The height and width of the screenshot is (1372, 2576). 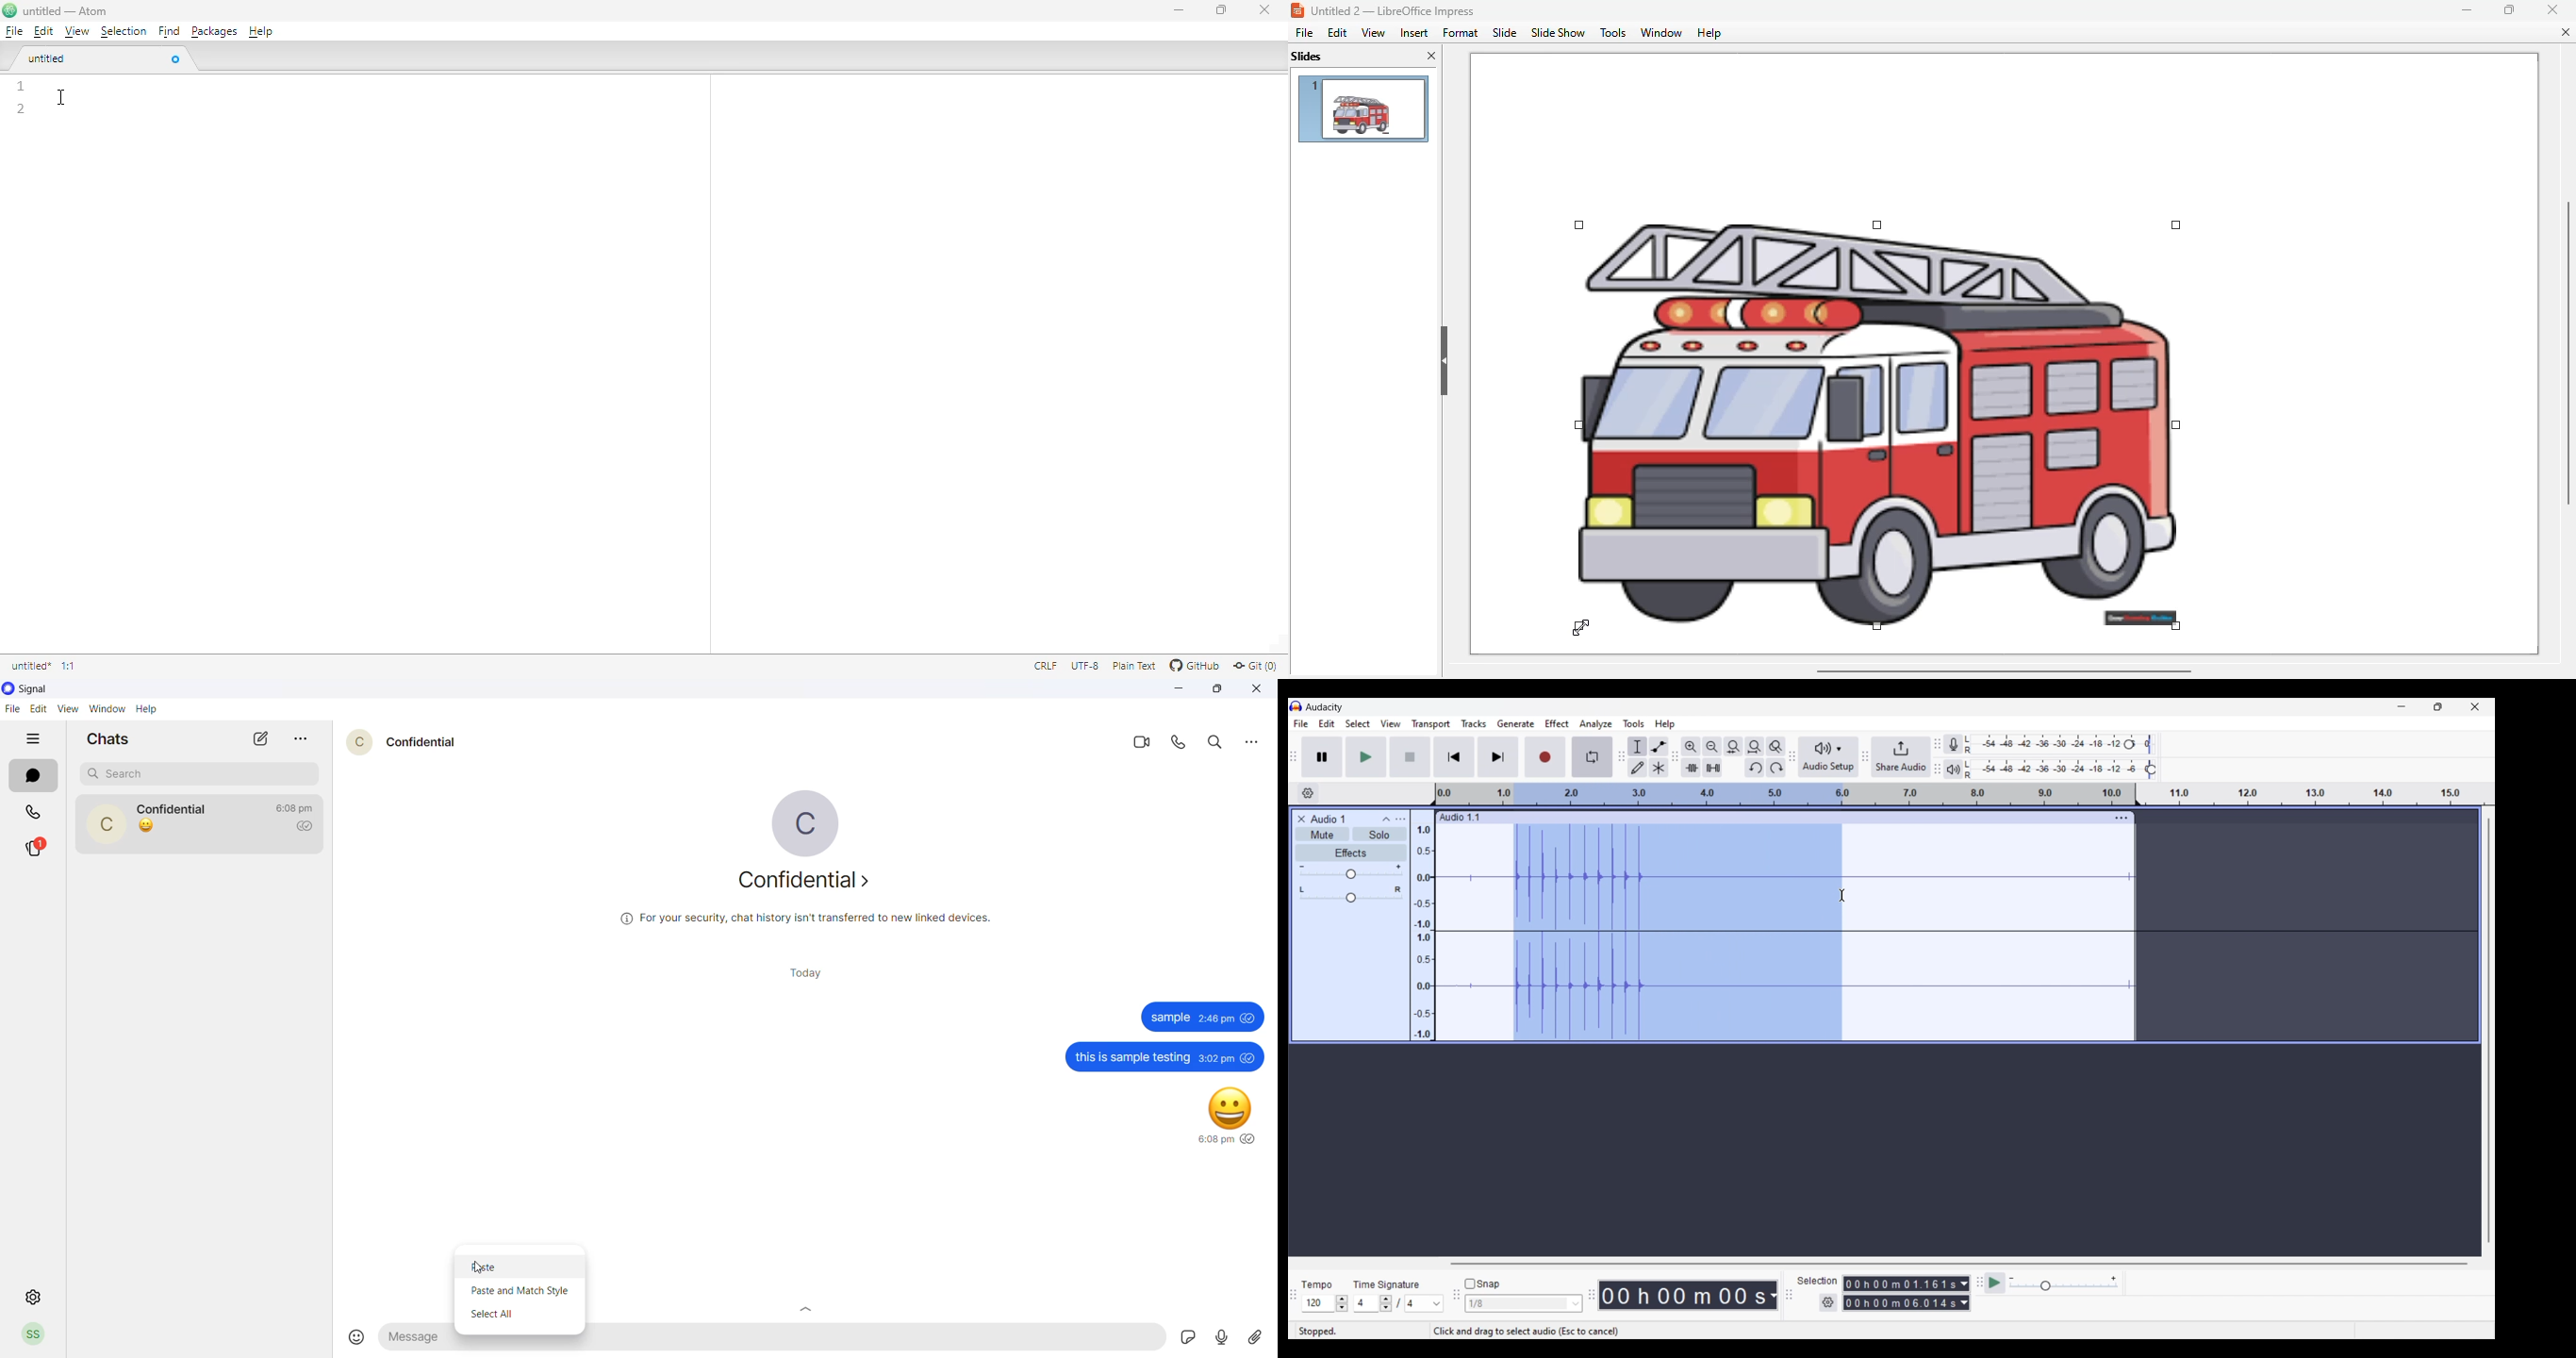 What do you see at coordinates (1328, 819) in the screenshot?
I see `Name of audio track` at bounding box center [1328, 819].